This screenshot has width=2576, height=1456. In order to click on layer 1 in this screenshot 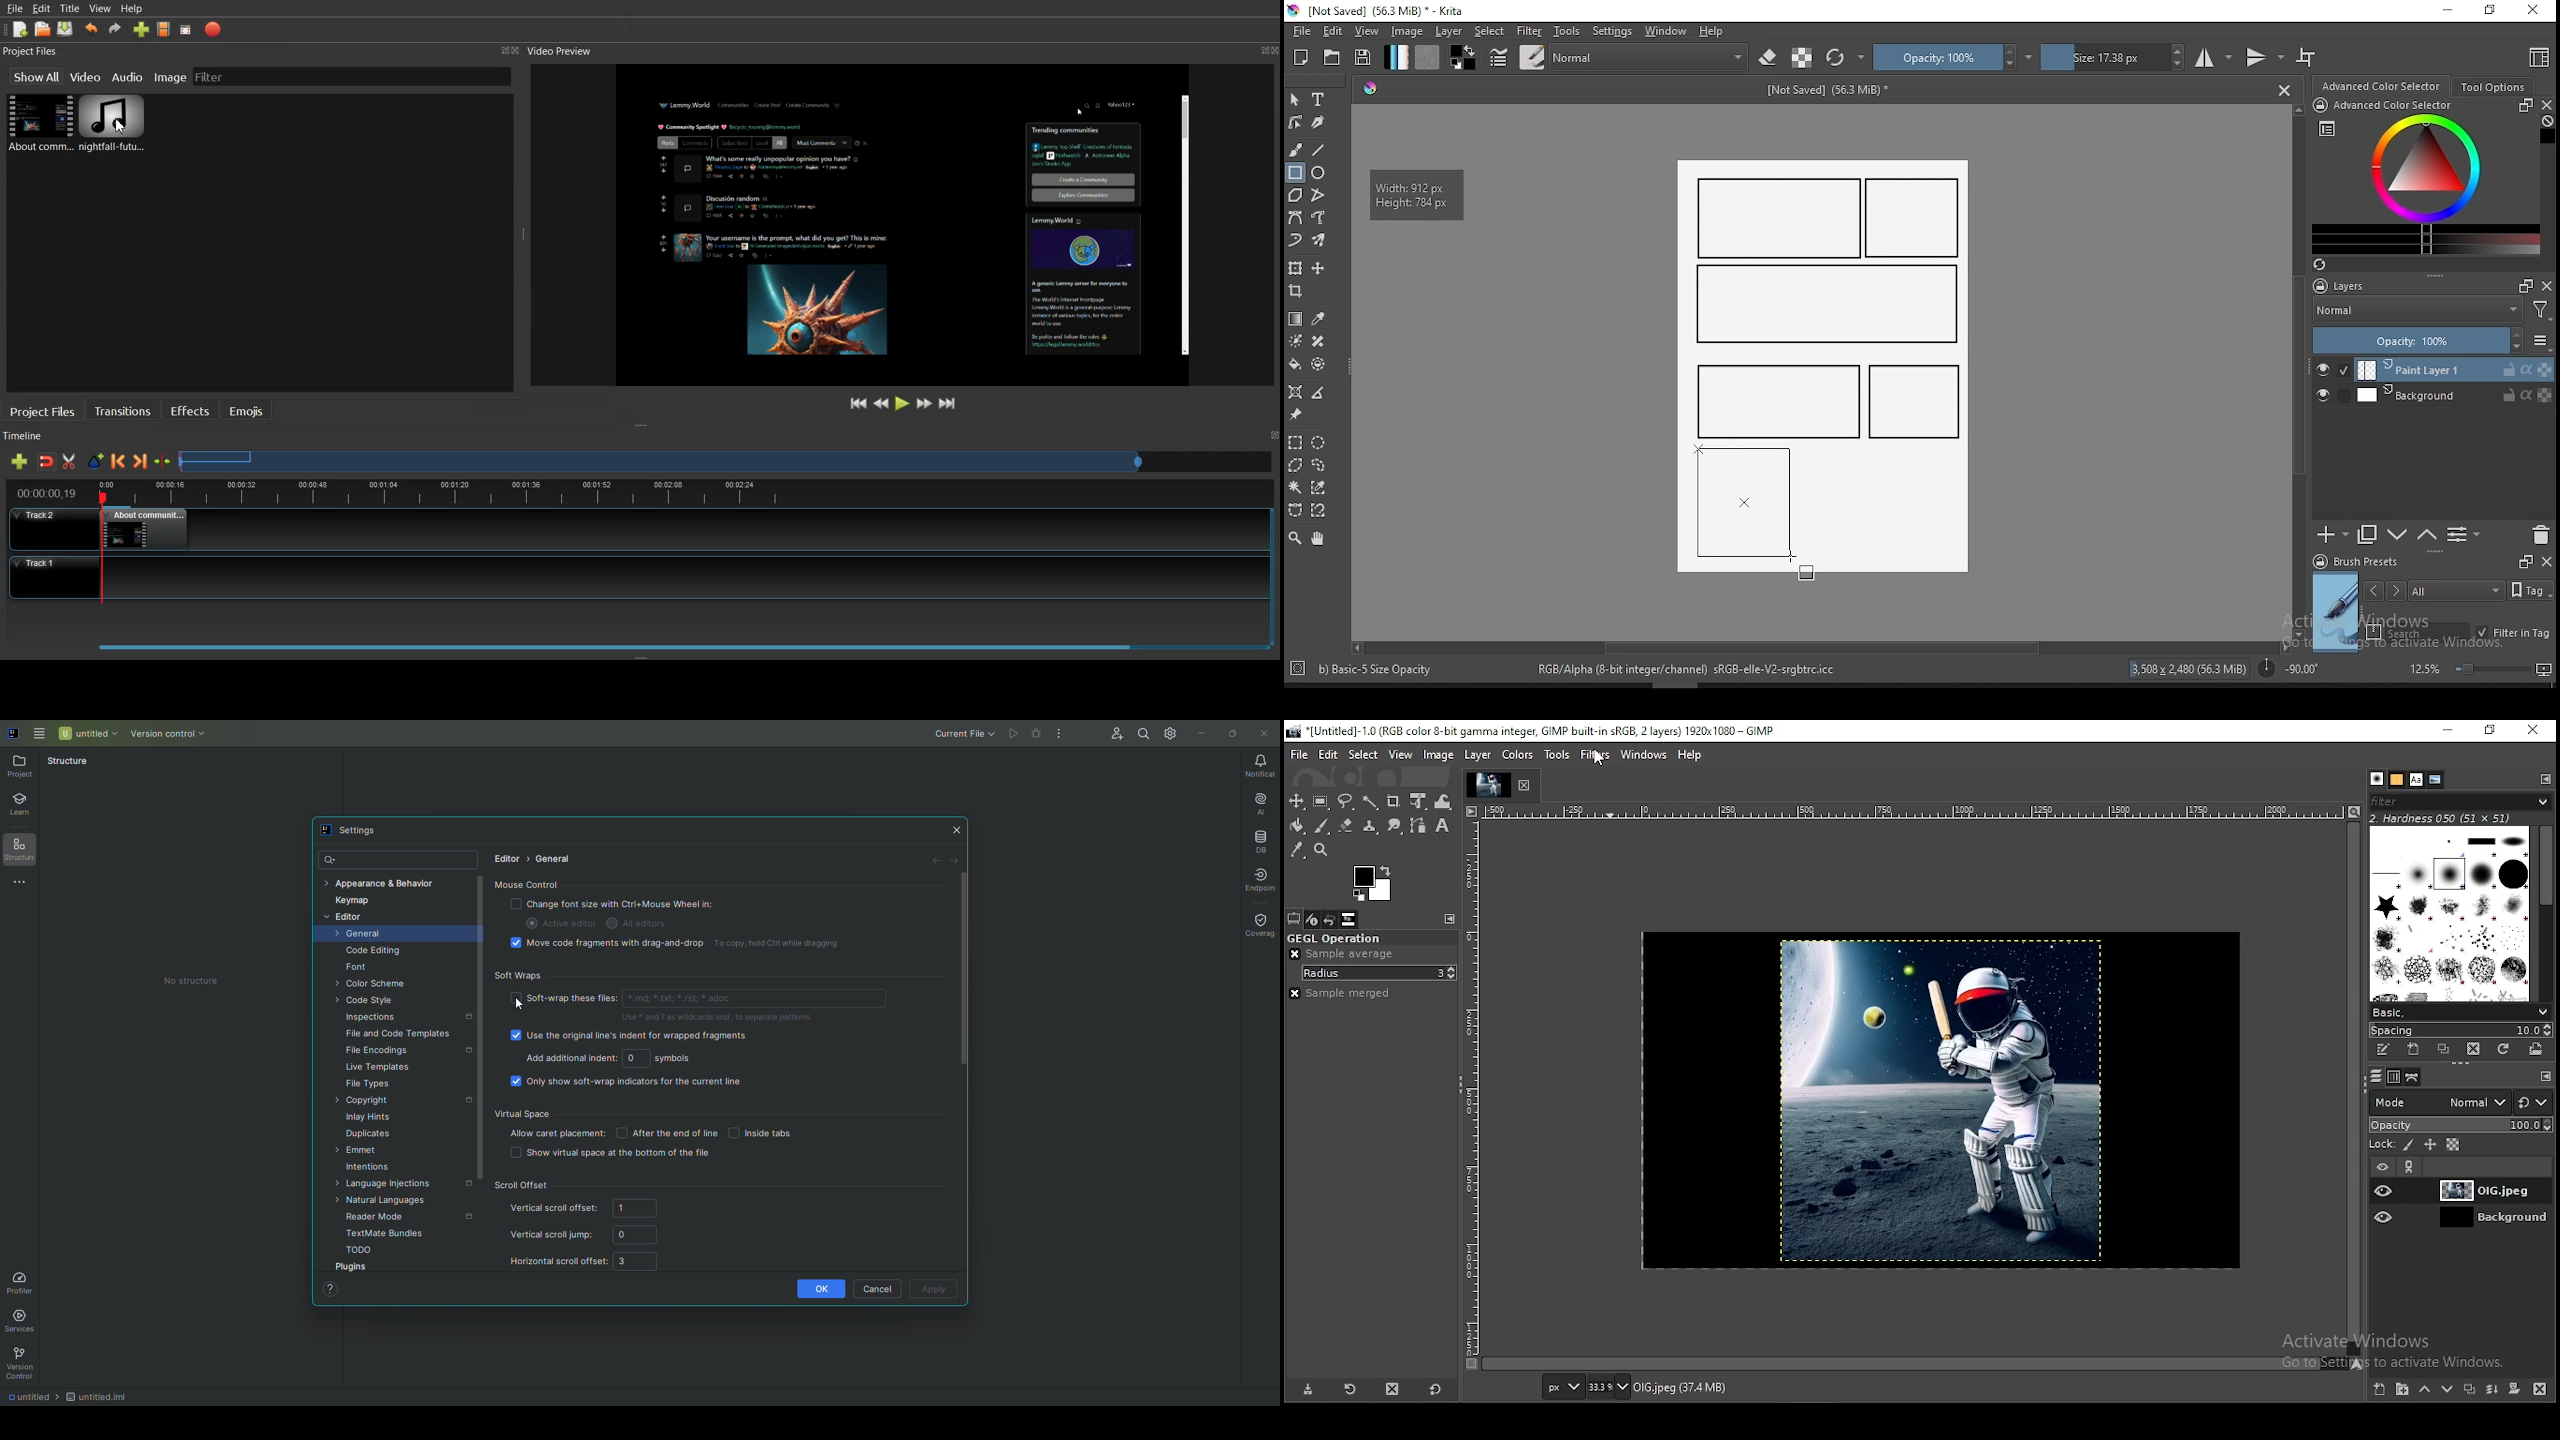, I will do `click(2476, 1191)`.